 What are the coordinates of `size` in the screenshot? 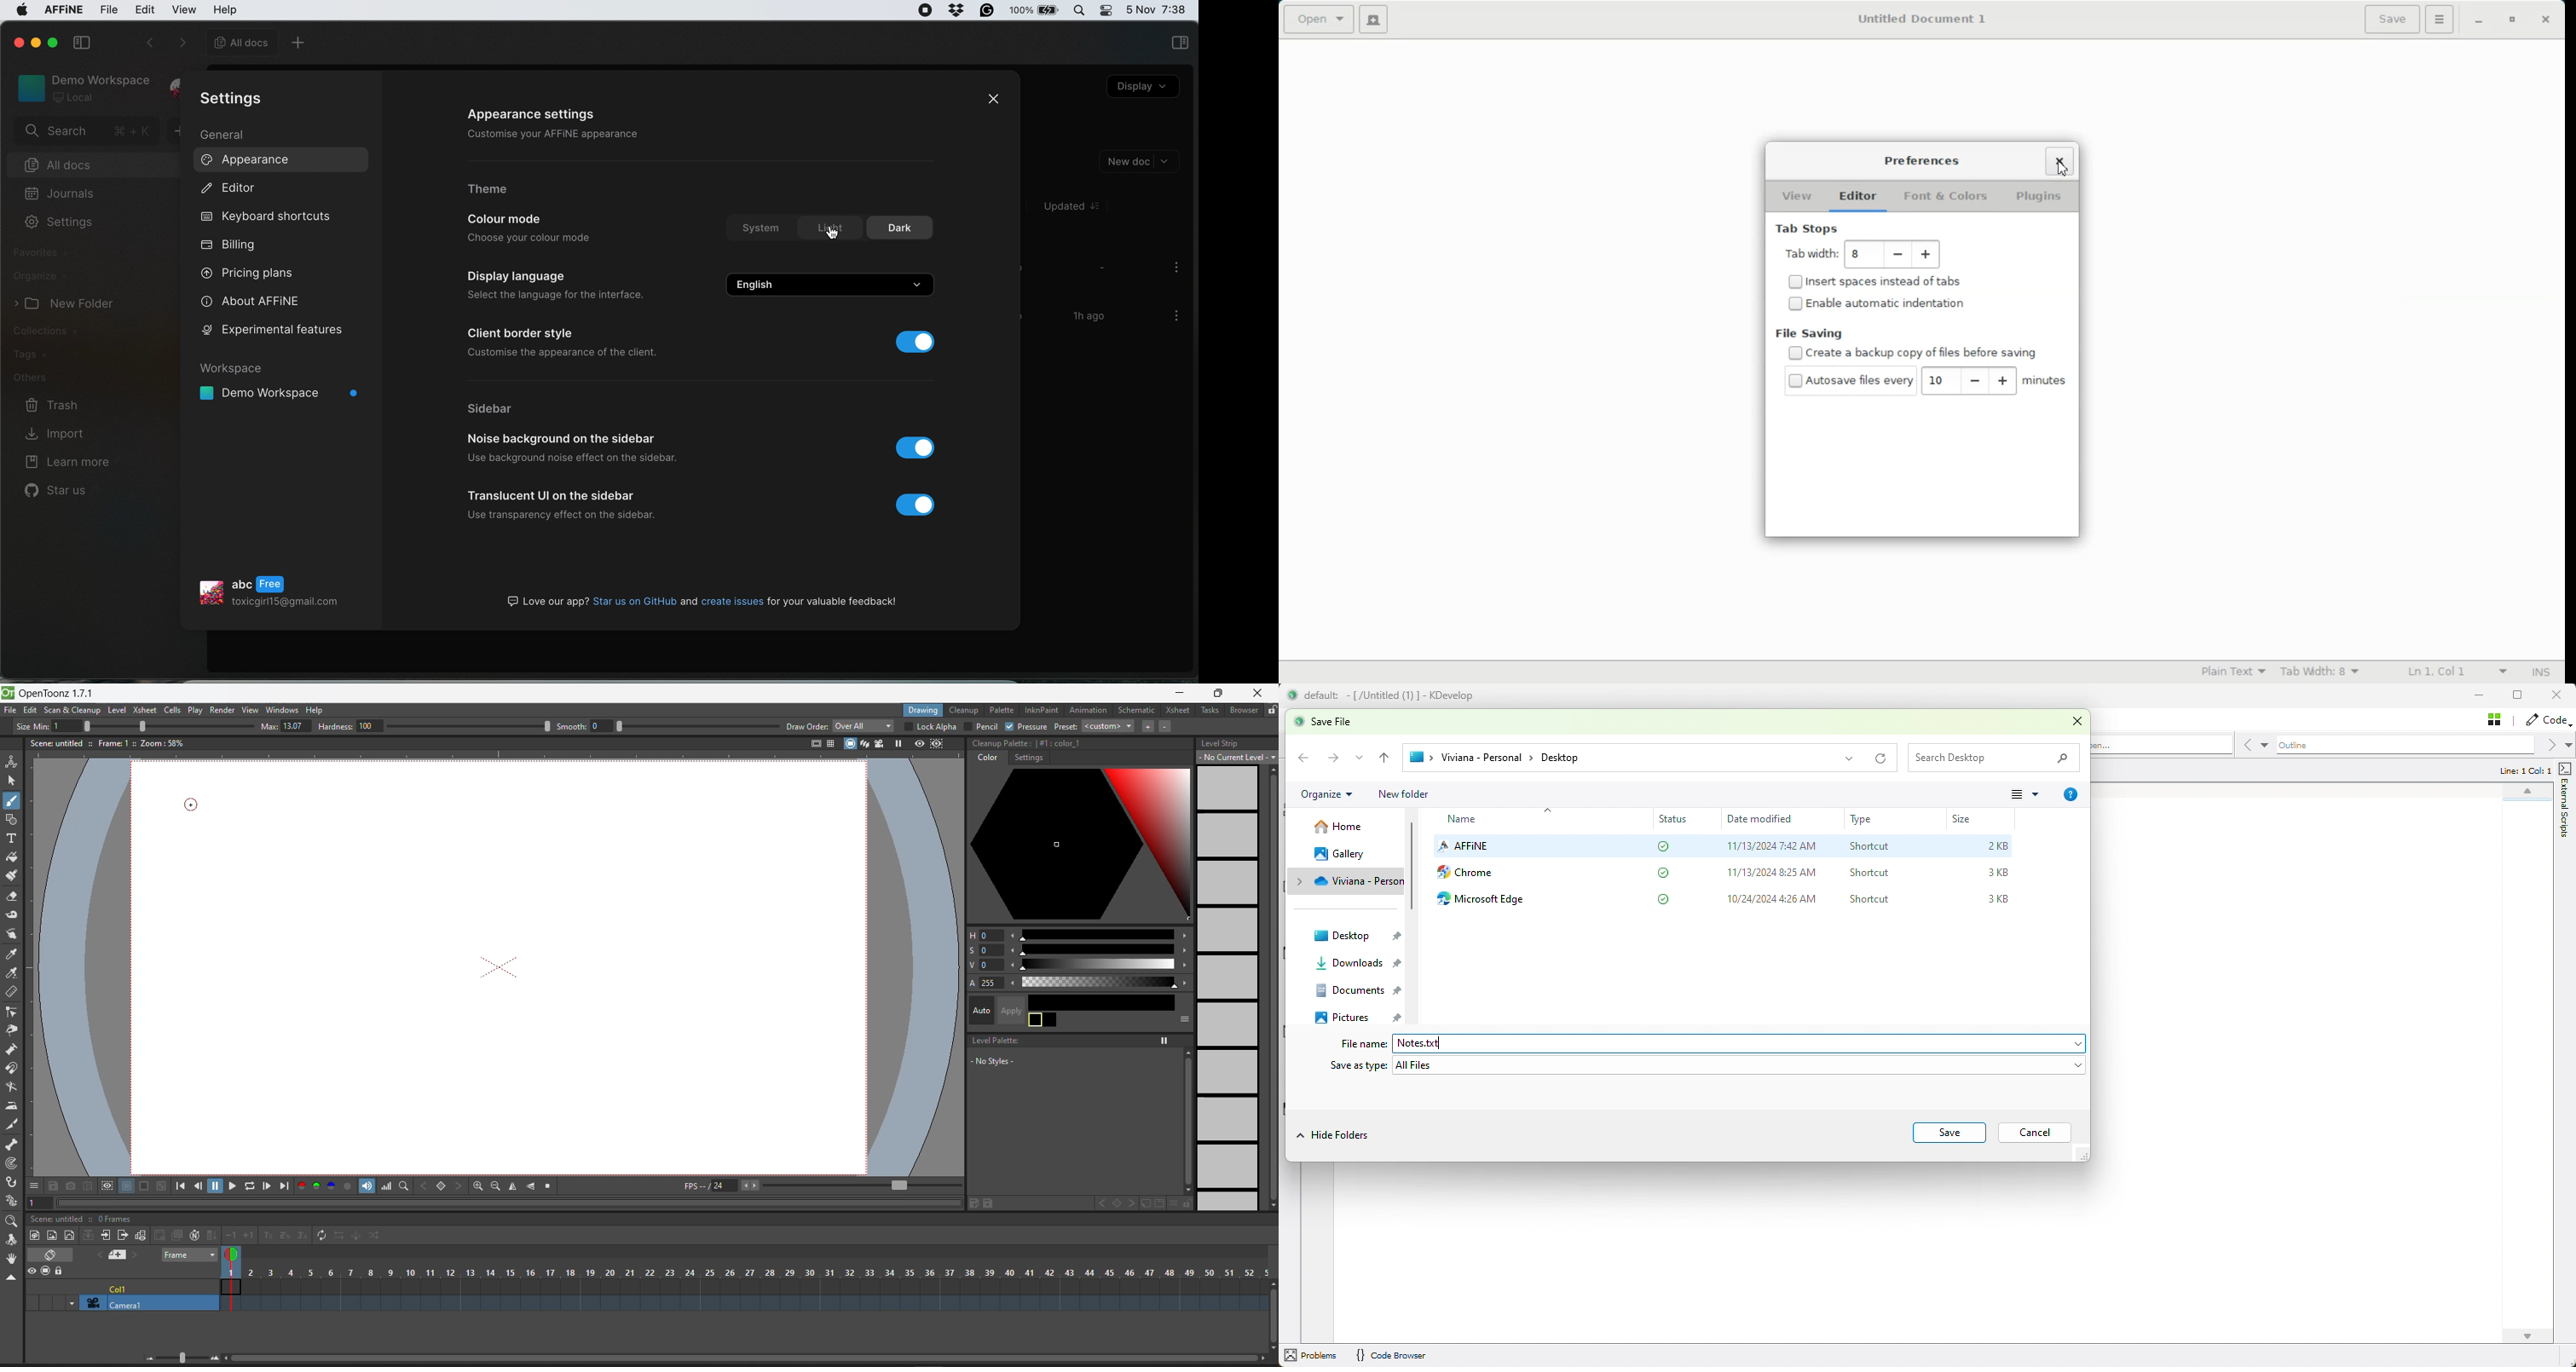 It's located at (1969, 819).